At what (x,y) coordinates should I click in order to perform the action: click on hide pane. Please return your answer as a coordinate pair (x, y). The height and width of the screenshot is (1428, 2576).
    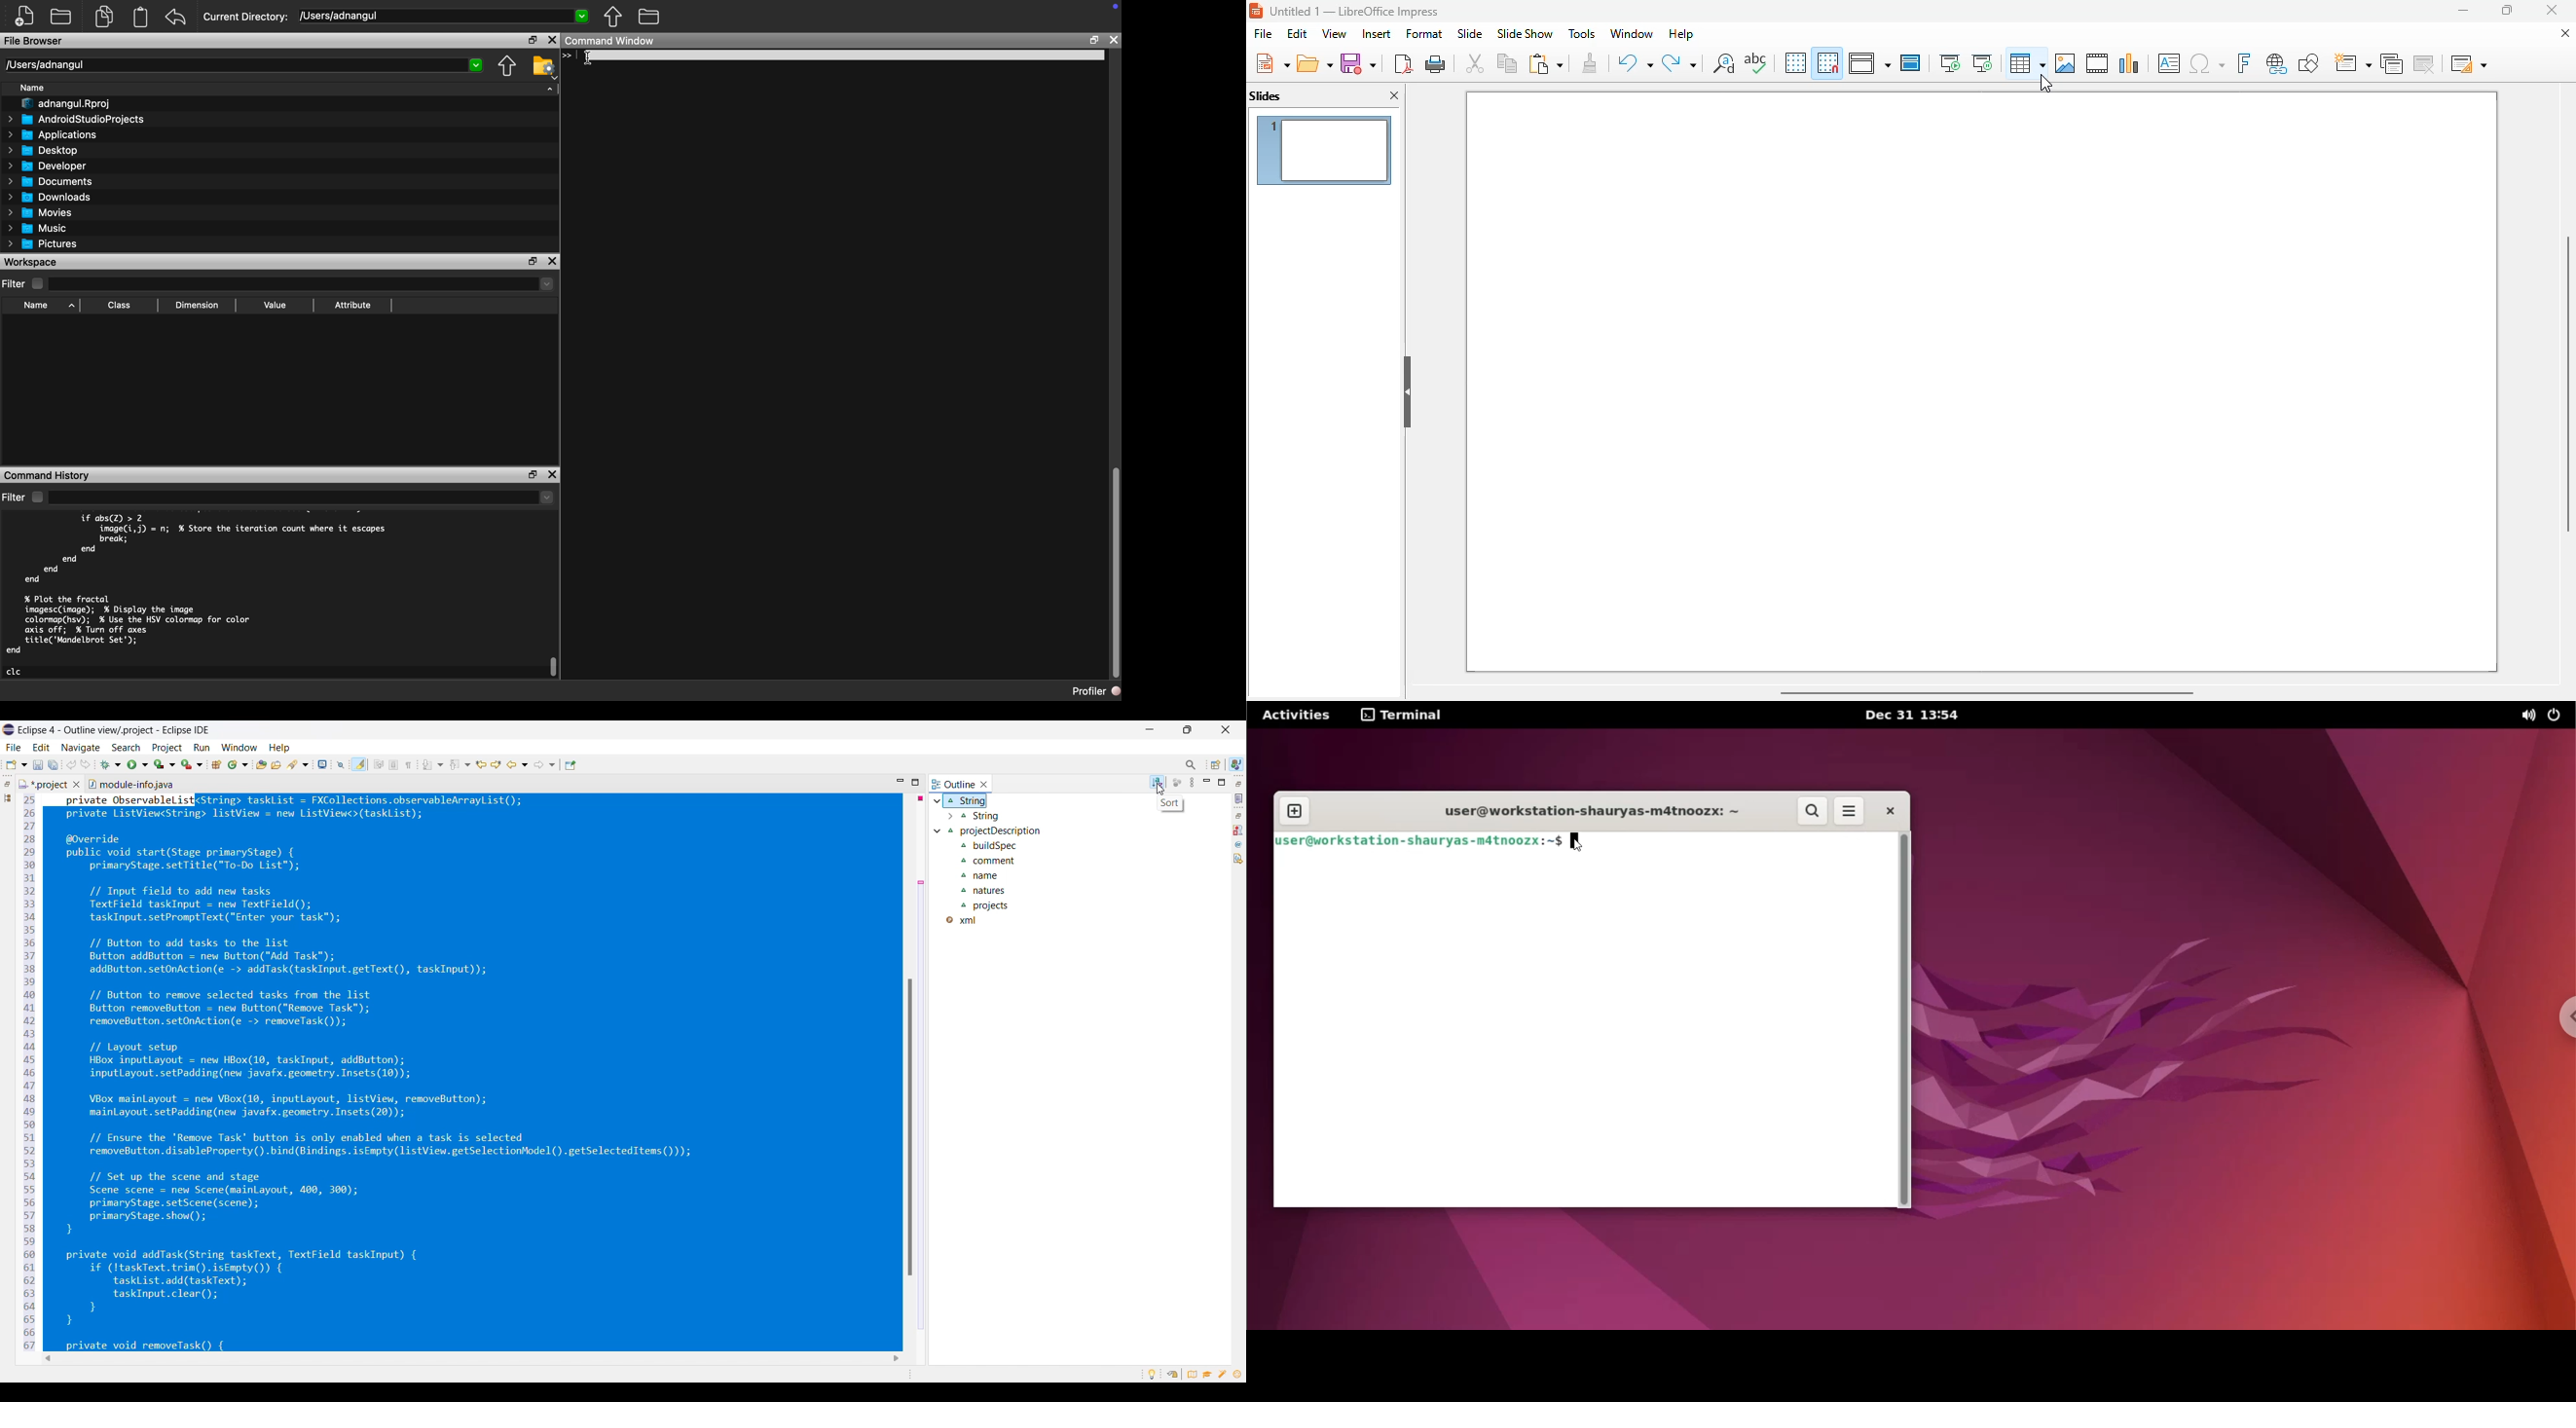
    Looking at the image, I should click on (1409, 390).